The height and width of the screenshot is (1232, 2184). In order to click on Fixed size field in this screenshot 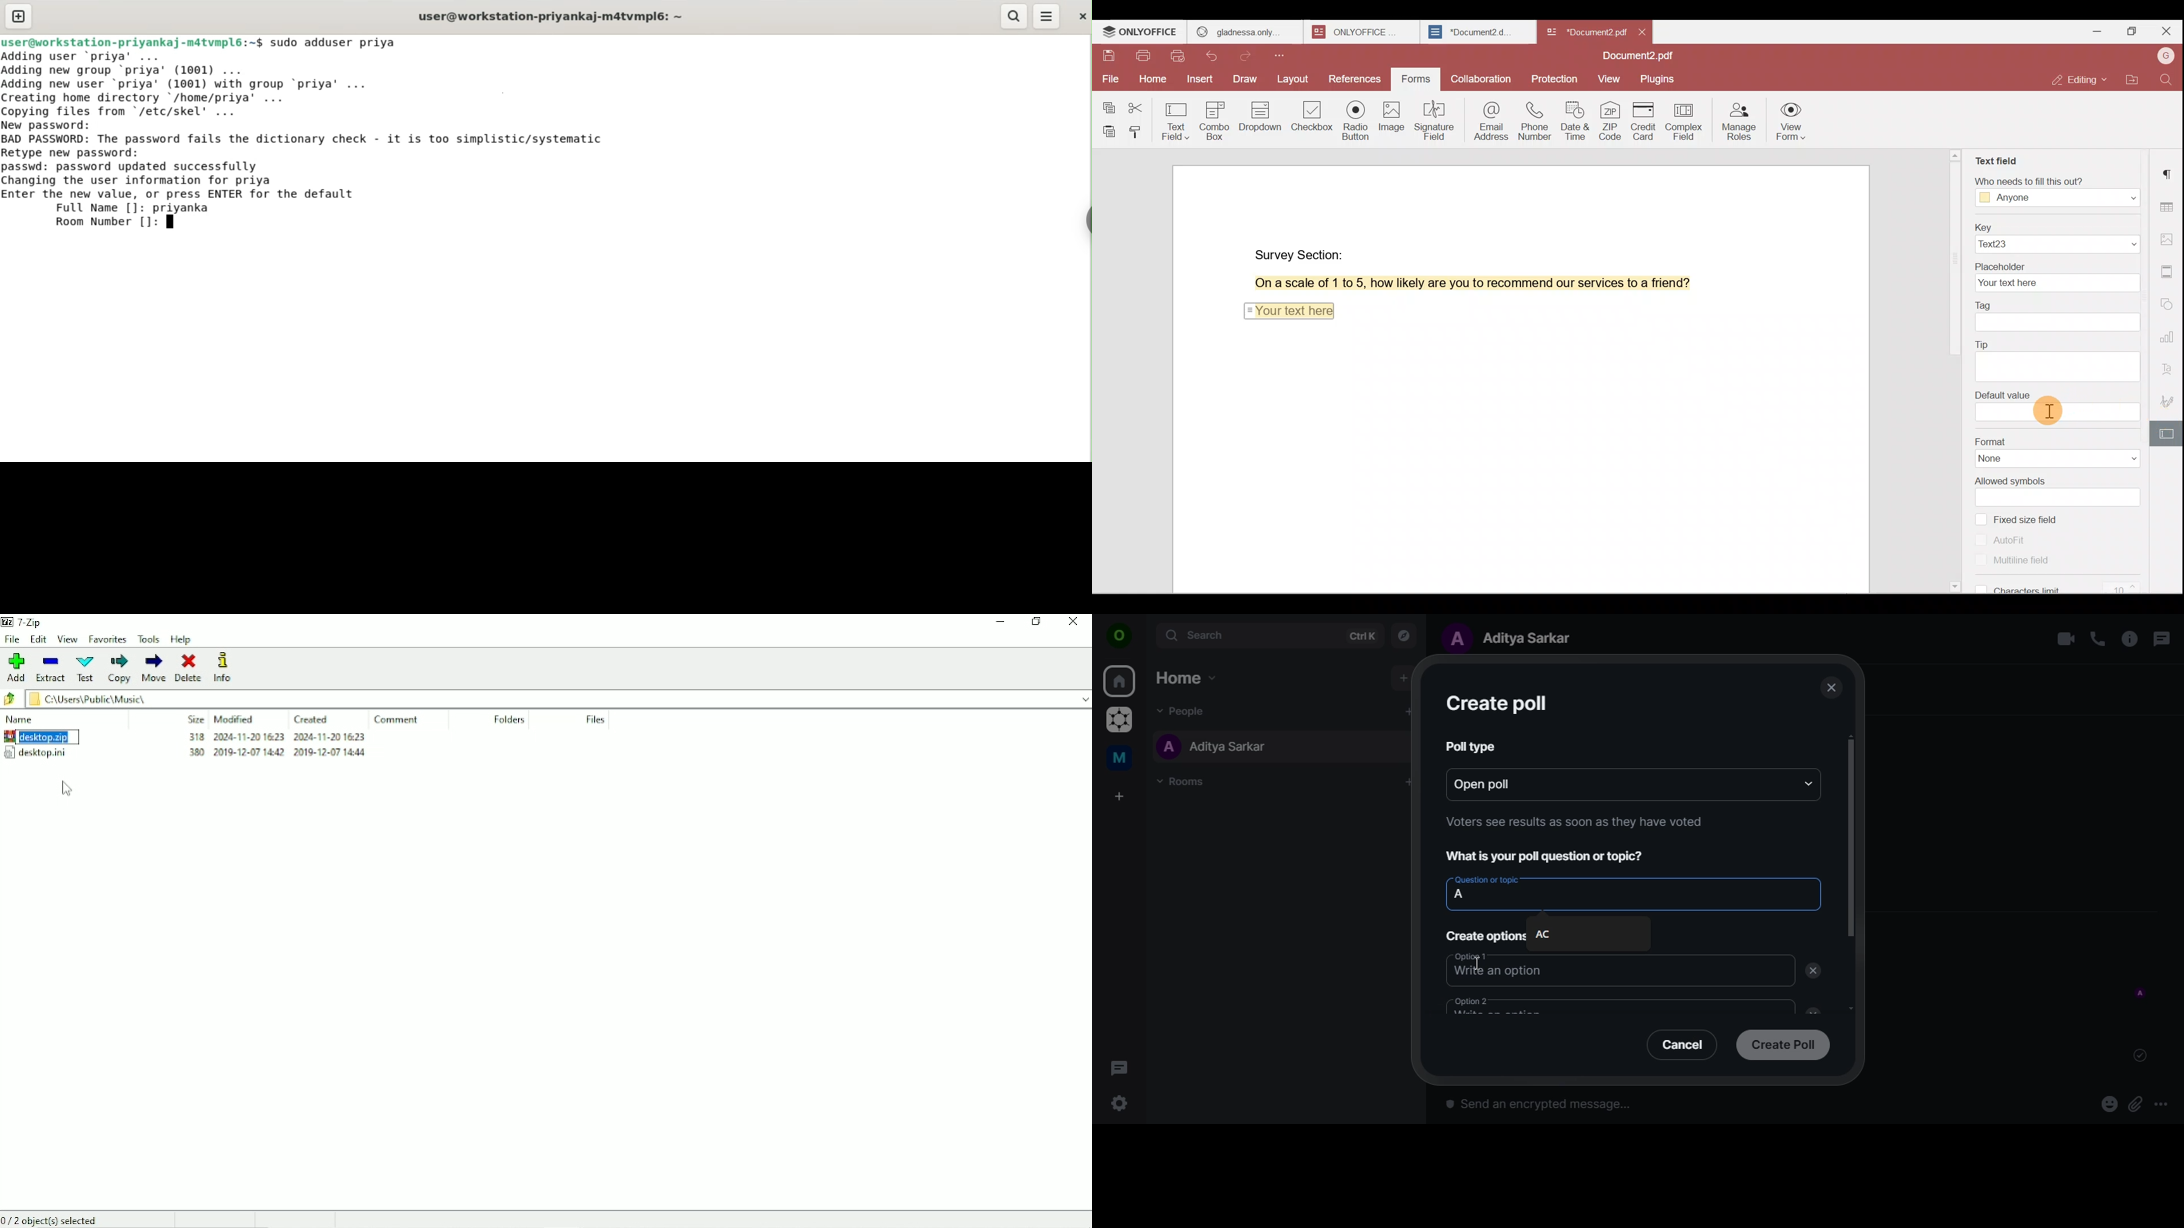, I will do `click(2037, 519)`.